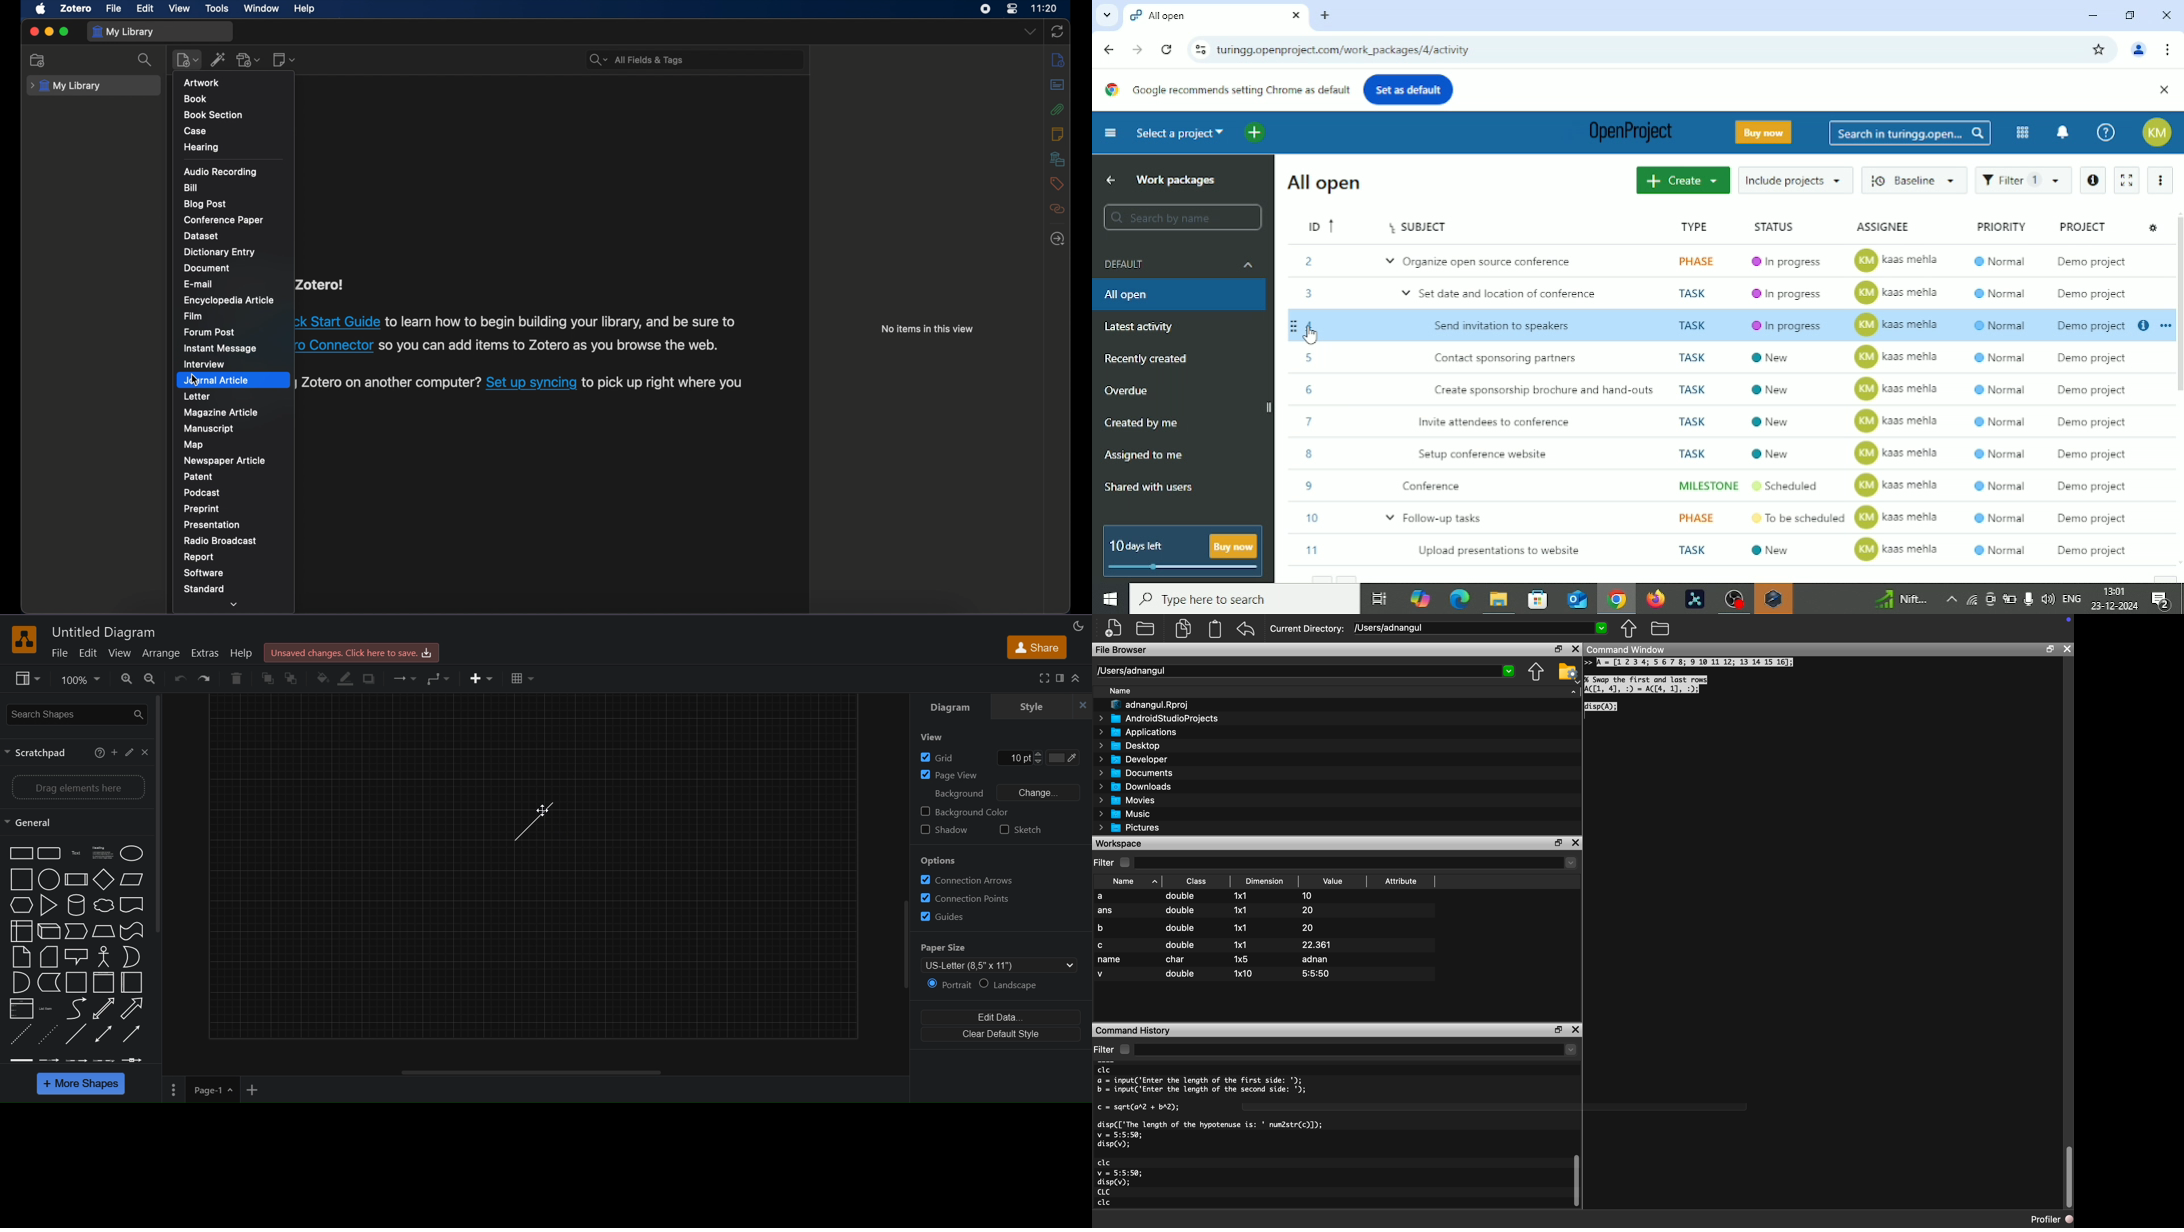 This screenshot has height=1232, width=2184. Describe the element at coordinates (928, 330) in the screenshot. I see `no items in this view` at that location.